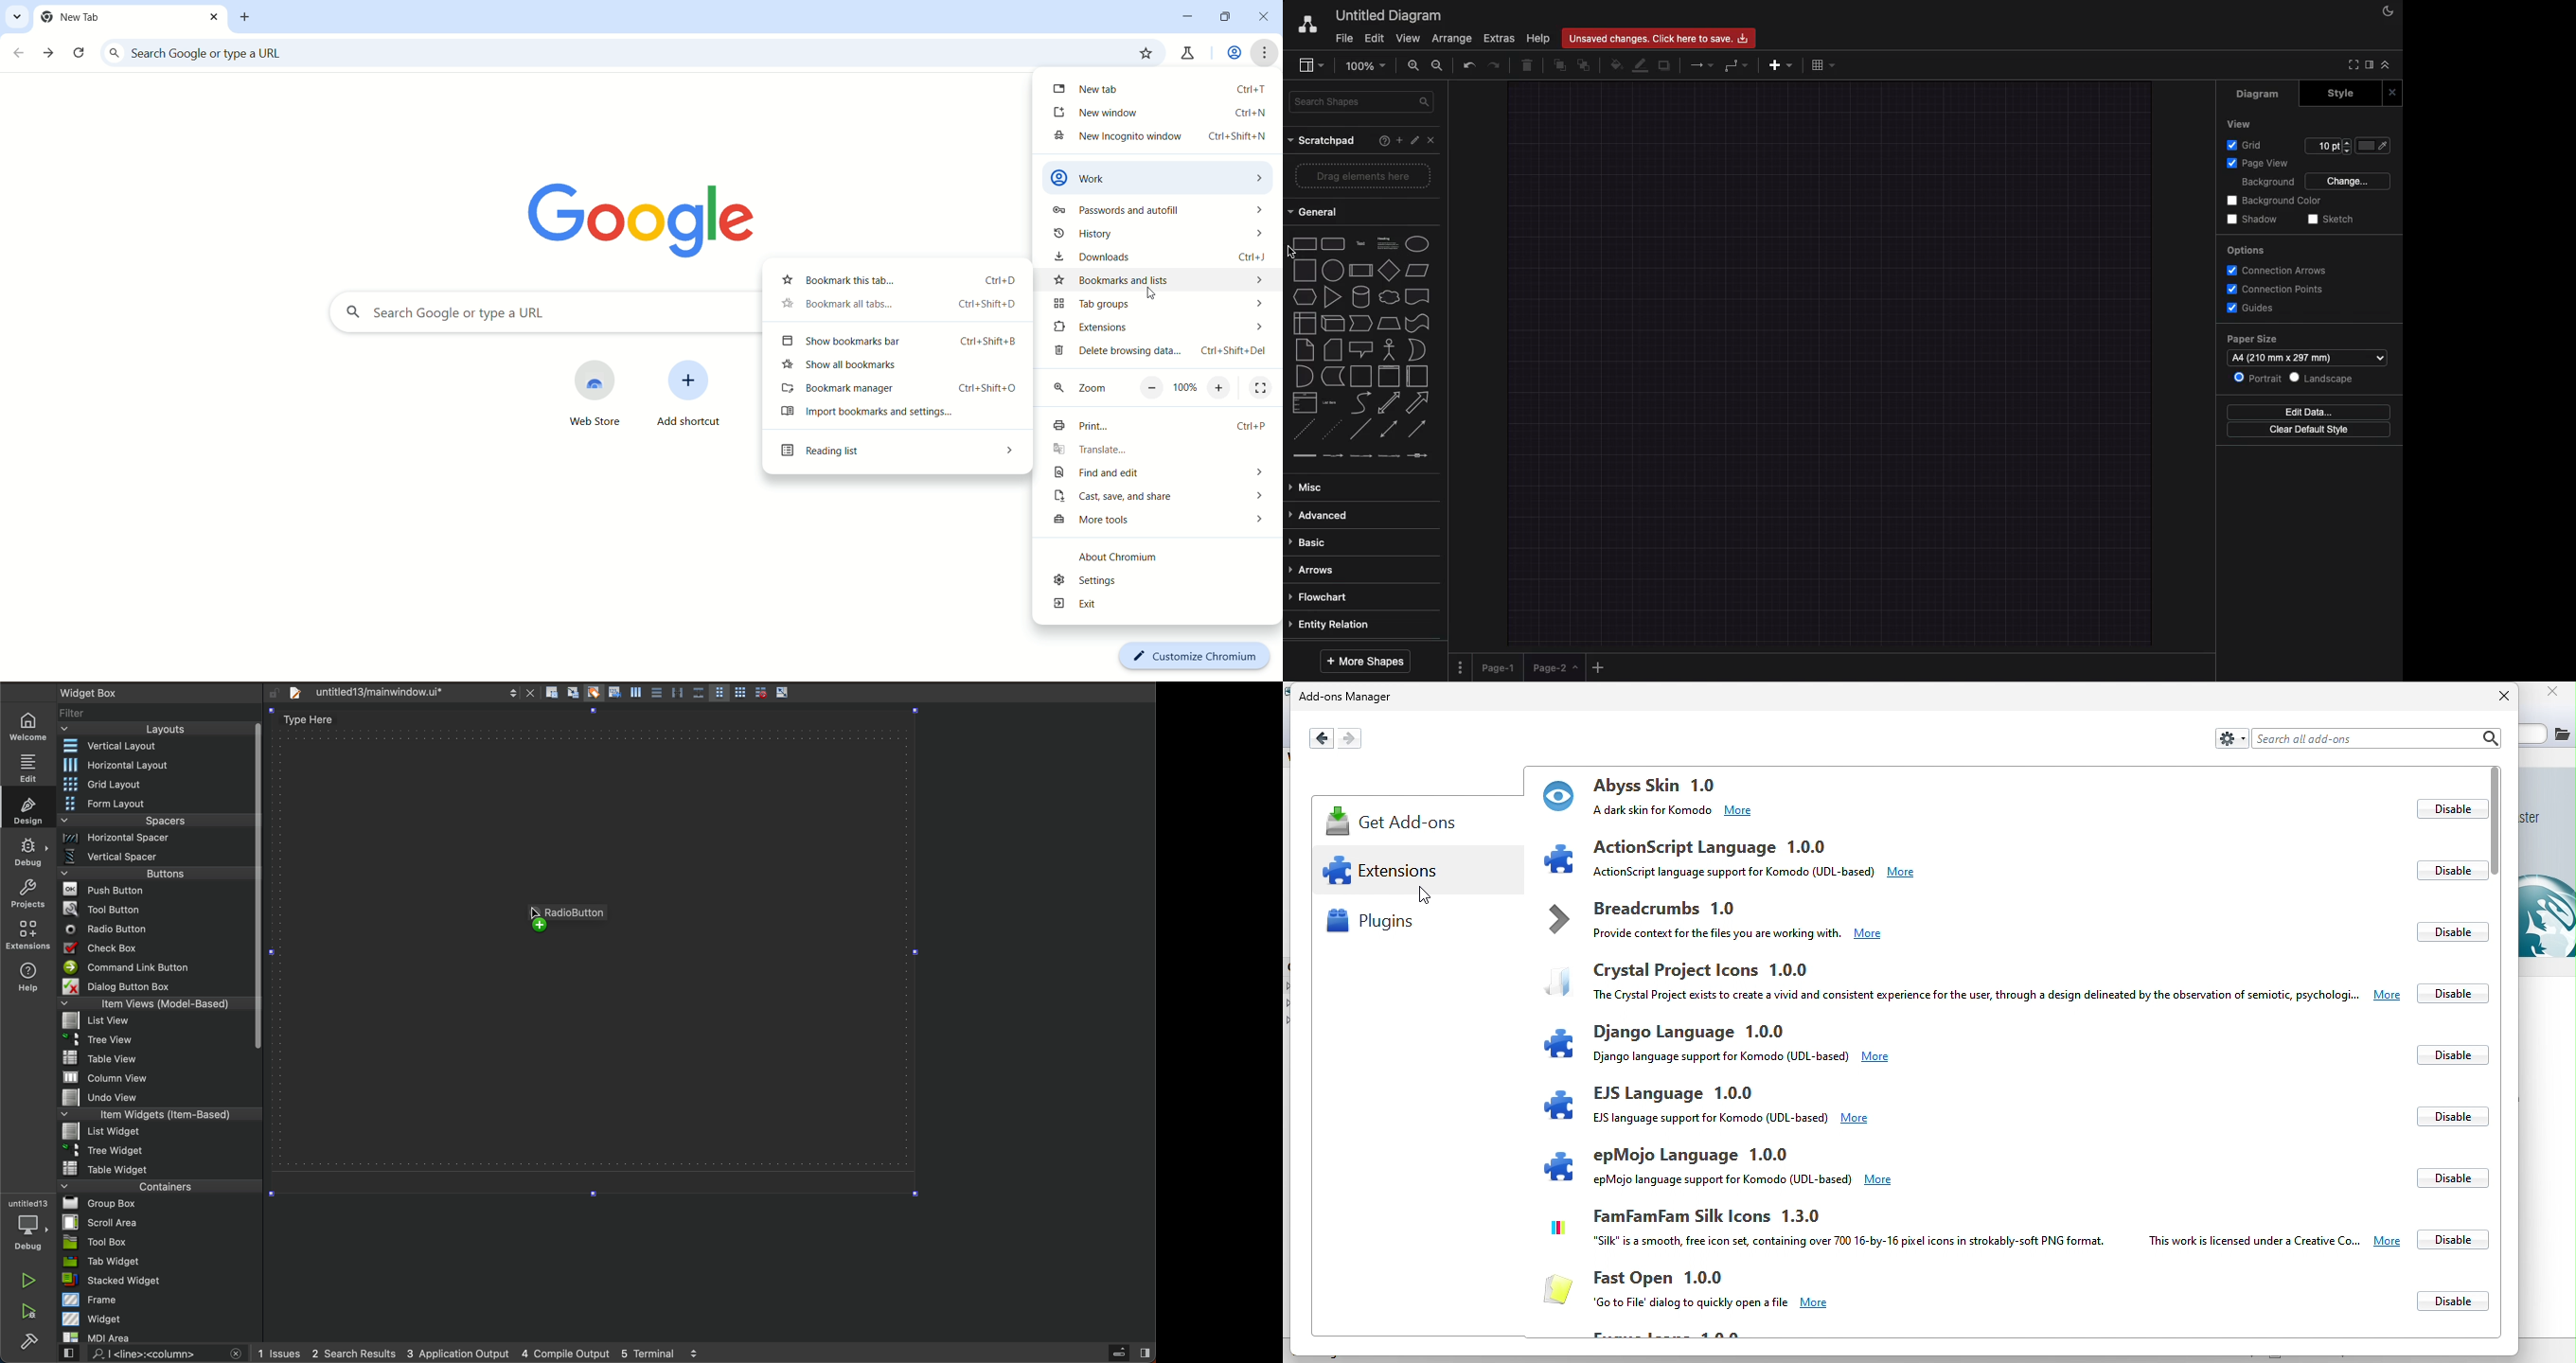 This screenshot has width=2576, height=1372. What do you see at coordinates (161, 716) in the screenshot?
I see `filter` at bounding box center [161, 716].